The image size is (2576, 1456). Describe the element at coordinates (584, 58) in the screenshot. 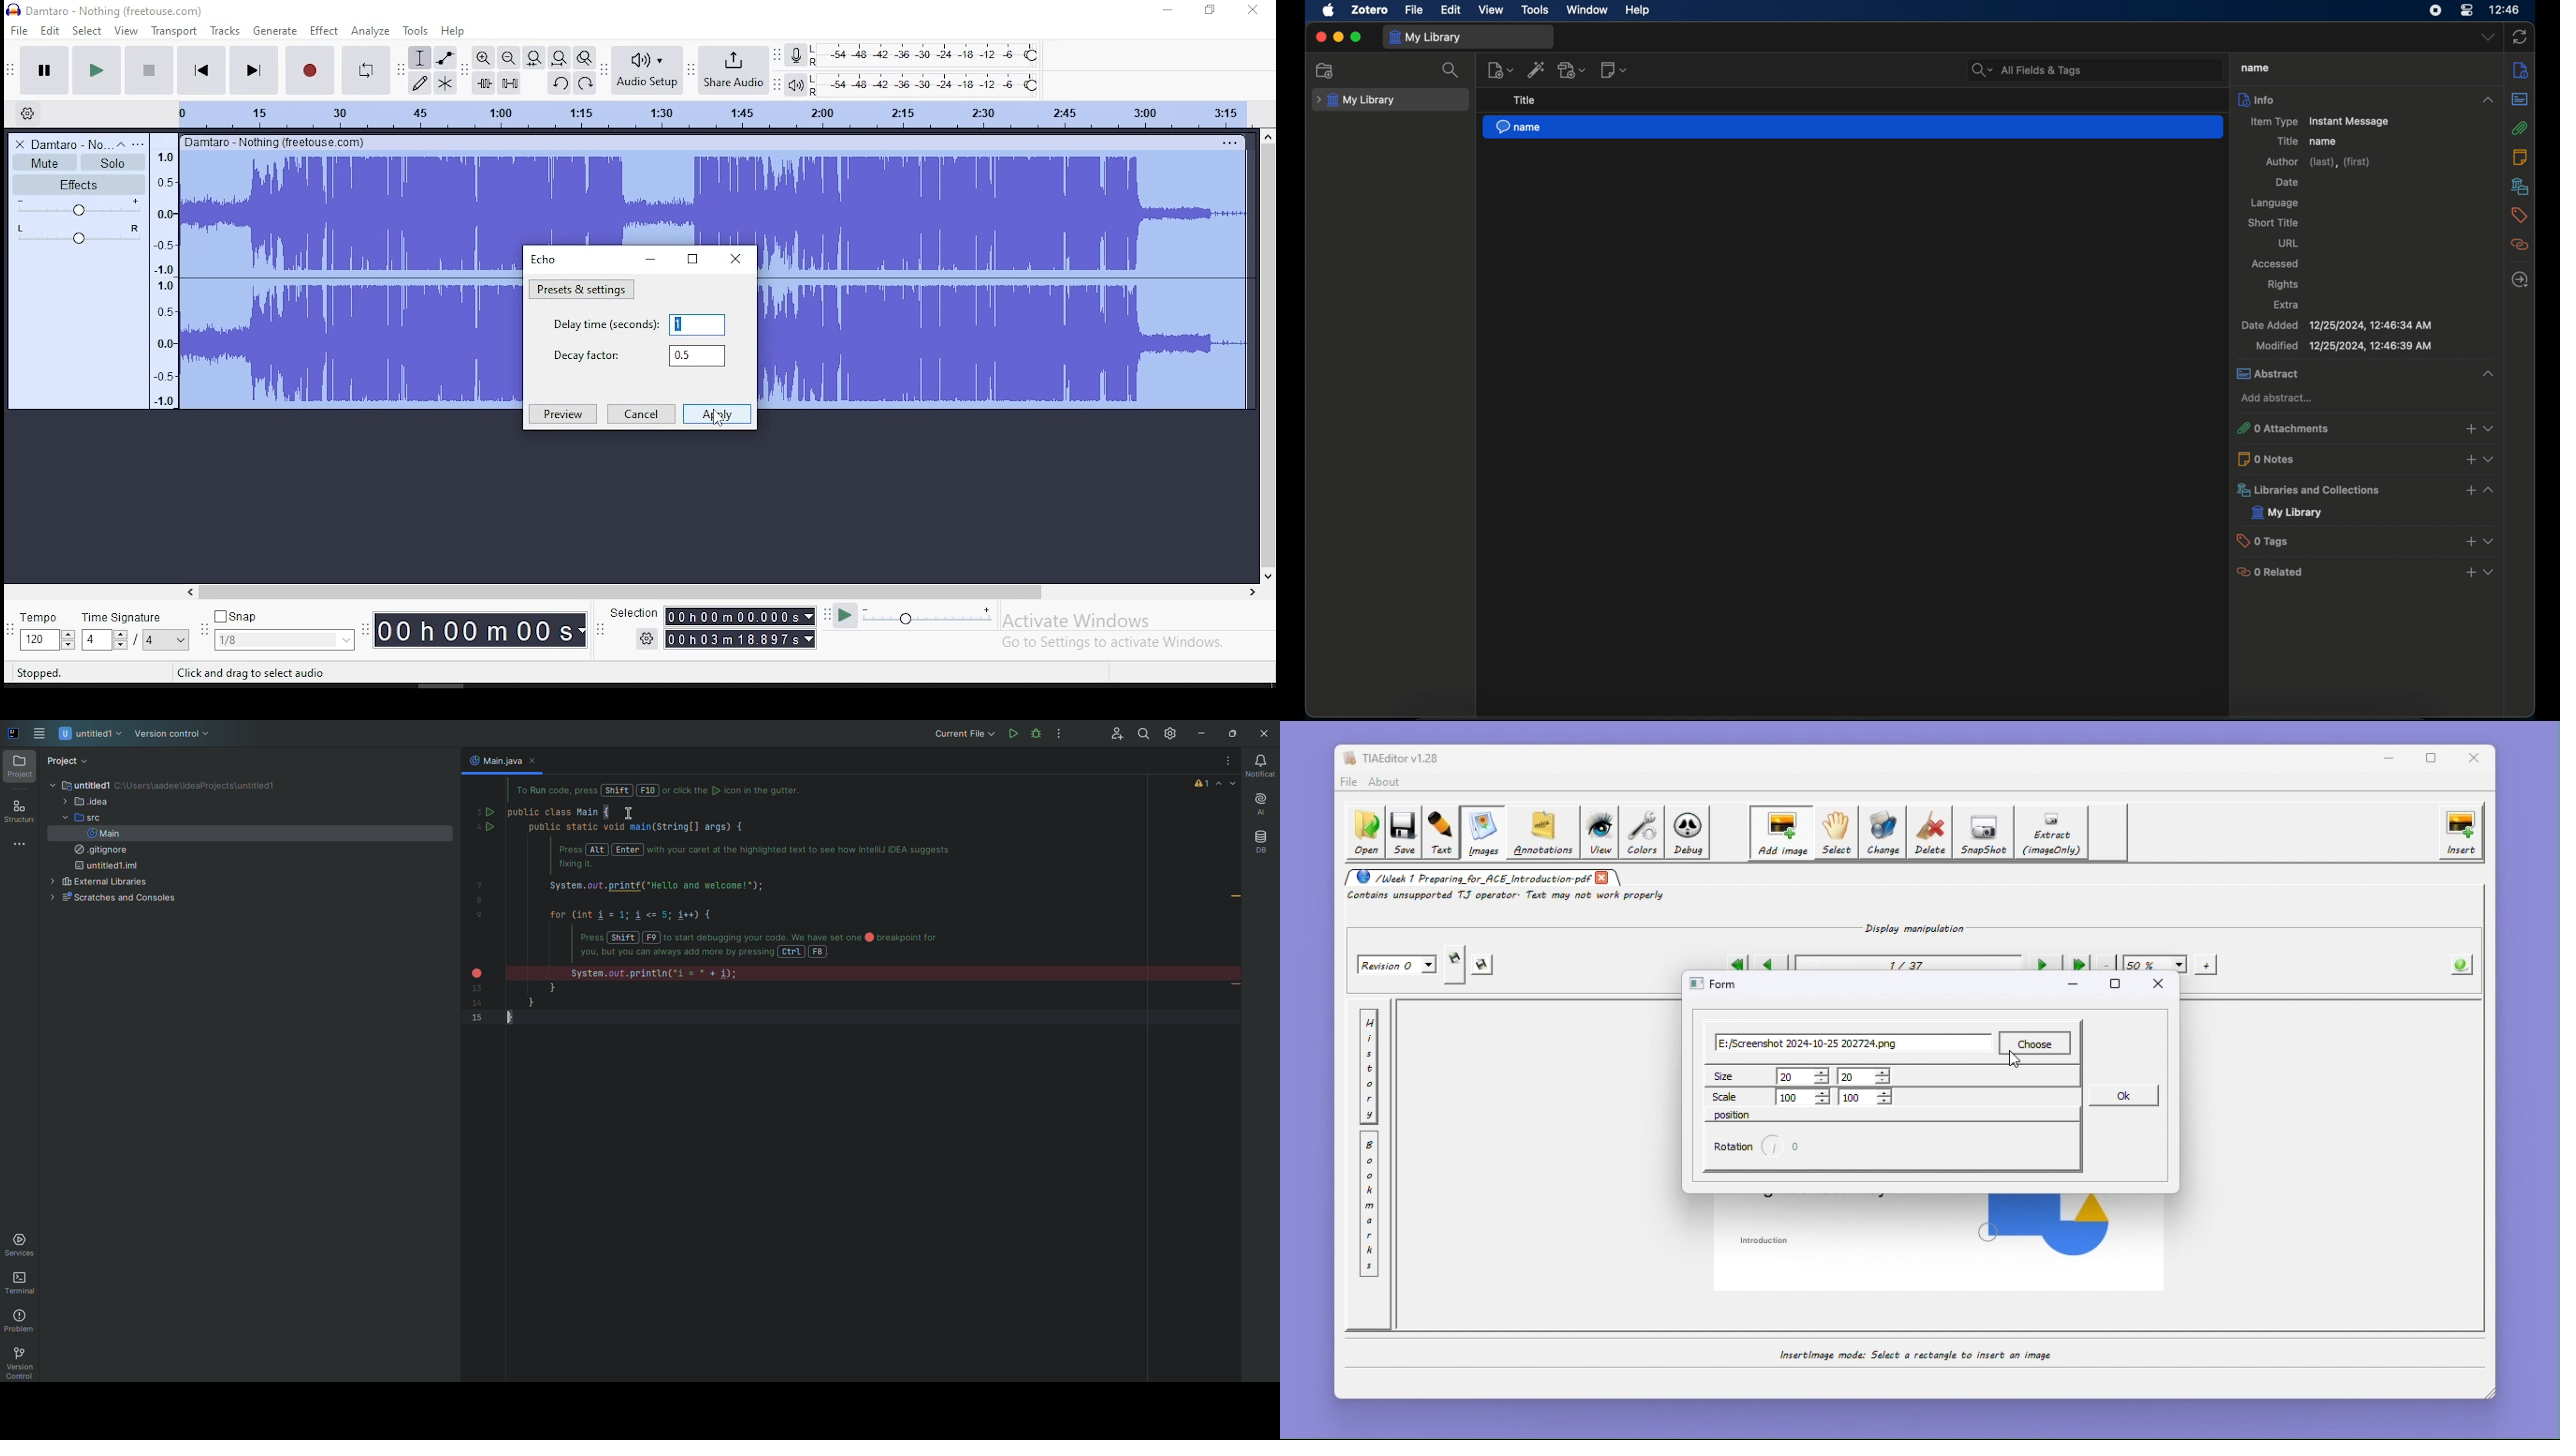

I see `zoom toggle` at that location.